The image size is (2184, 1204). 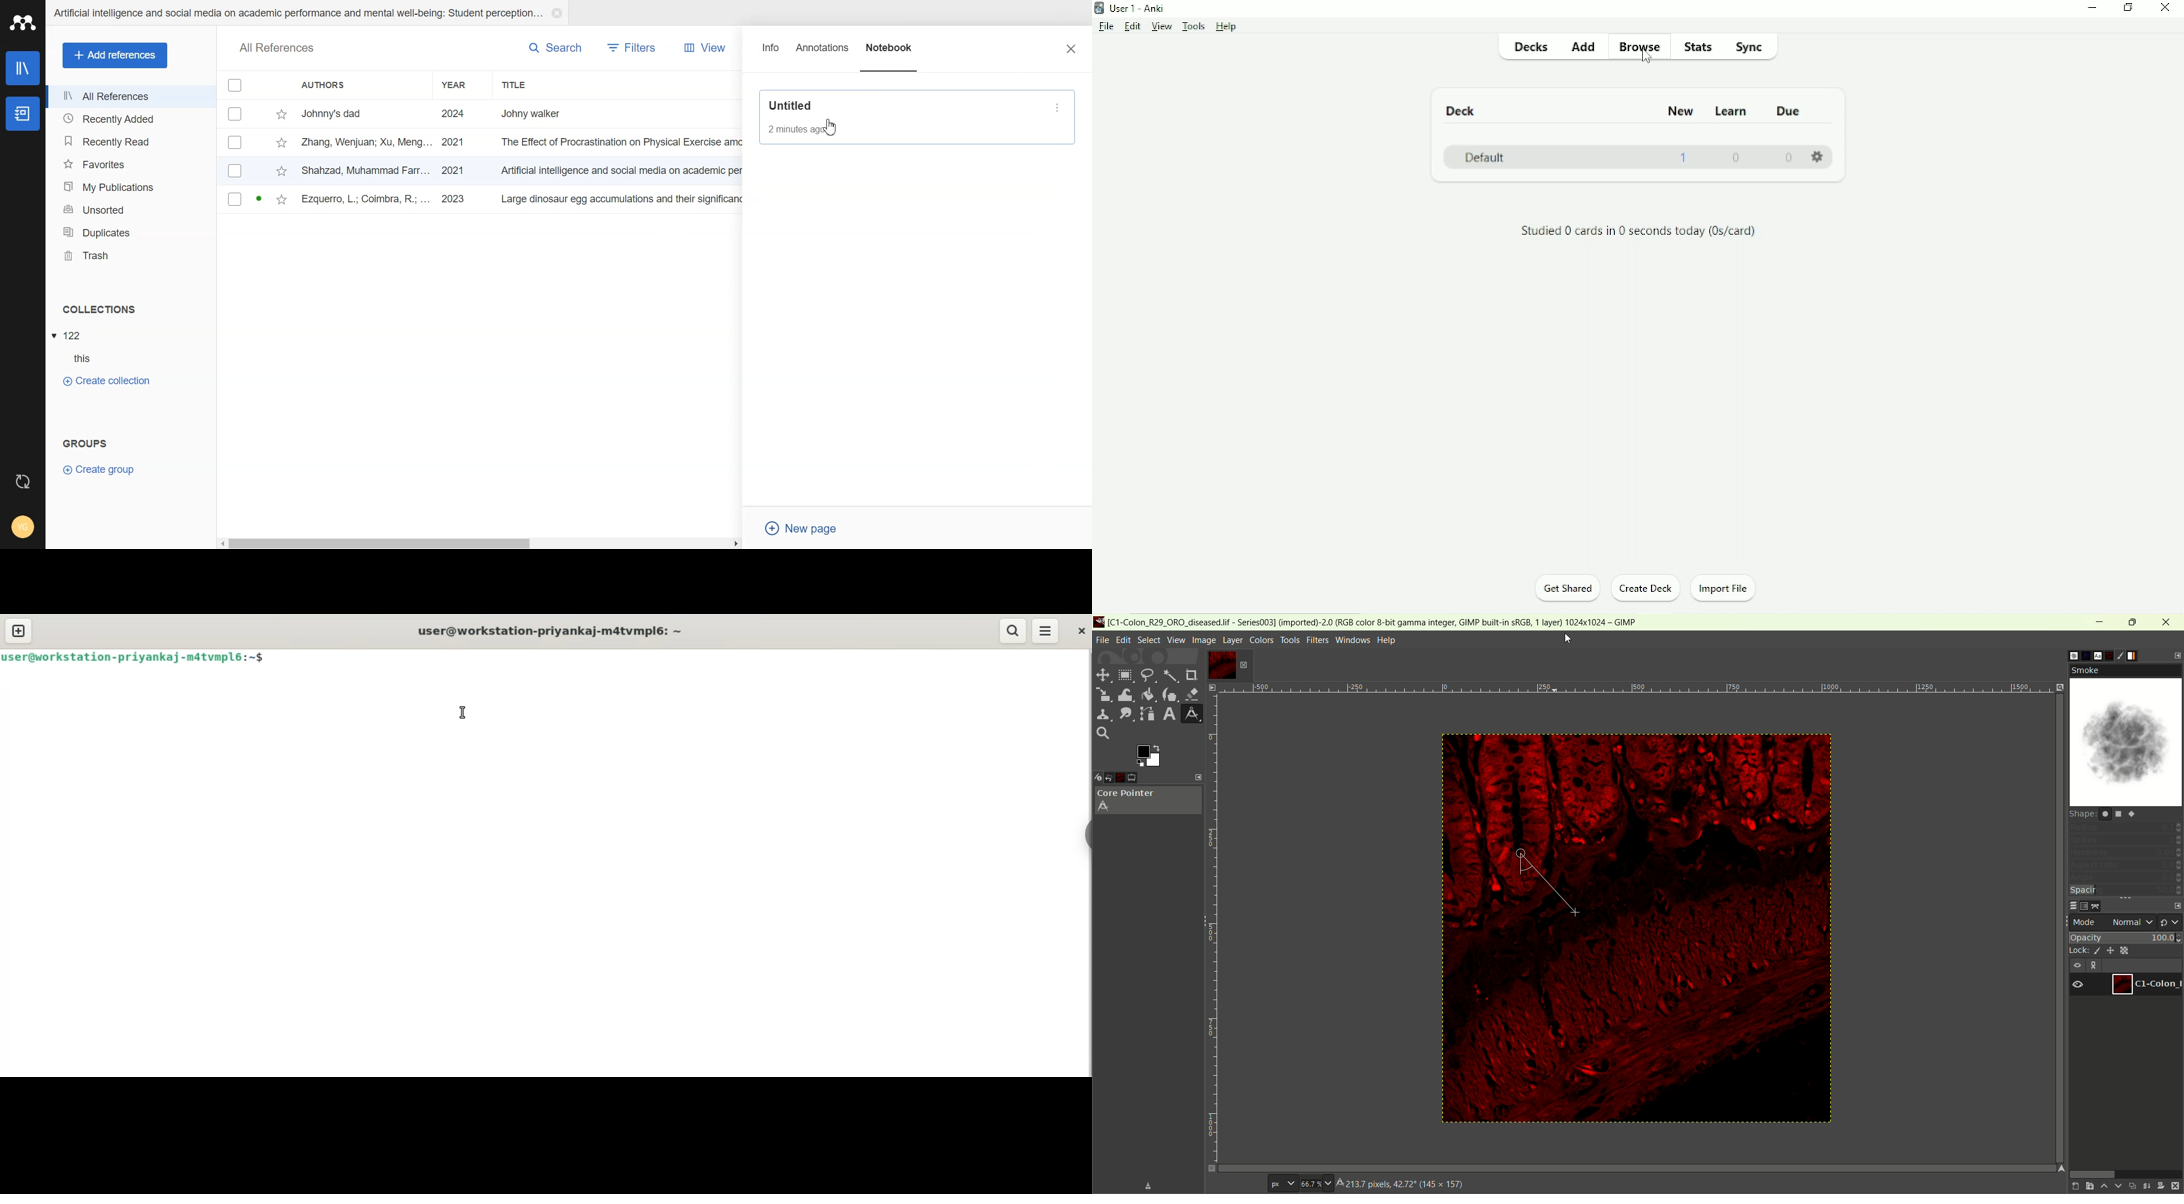 I want to click on mode, so click(x=2086, y=922).